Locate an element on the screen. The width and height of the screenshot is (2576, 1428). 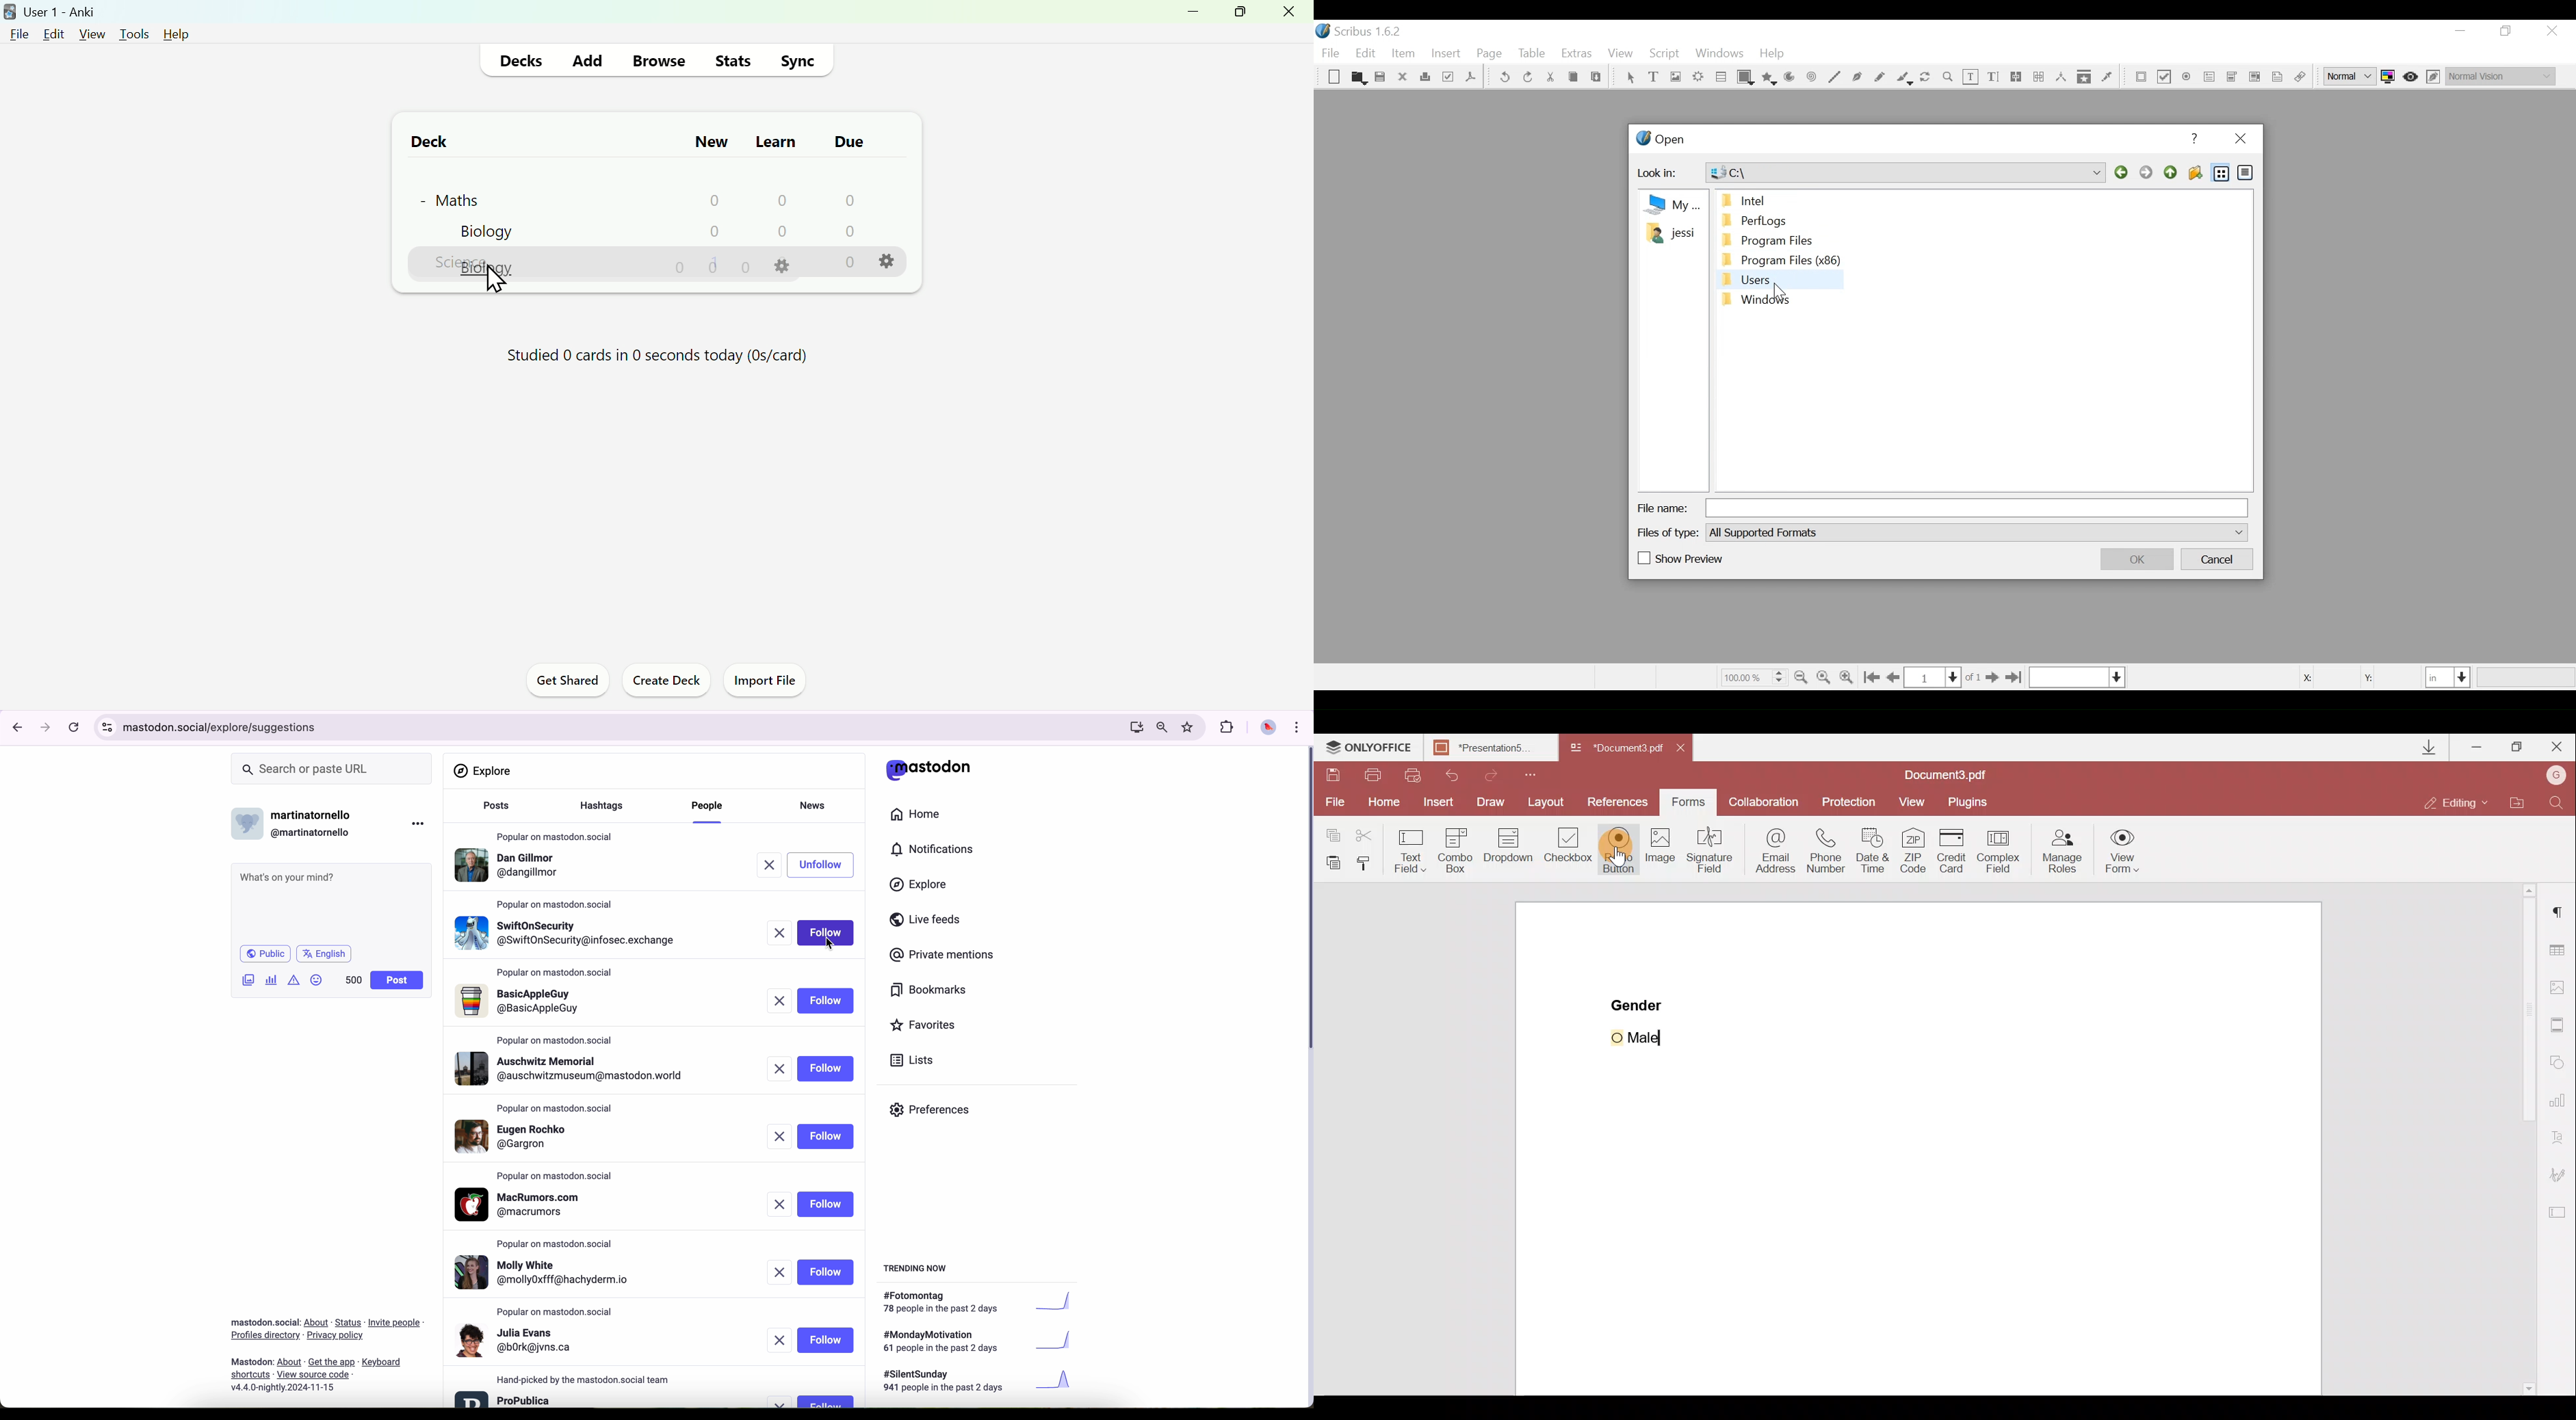
follow button is located at coordinates (828, 1136).